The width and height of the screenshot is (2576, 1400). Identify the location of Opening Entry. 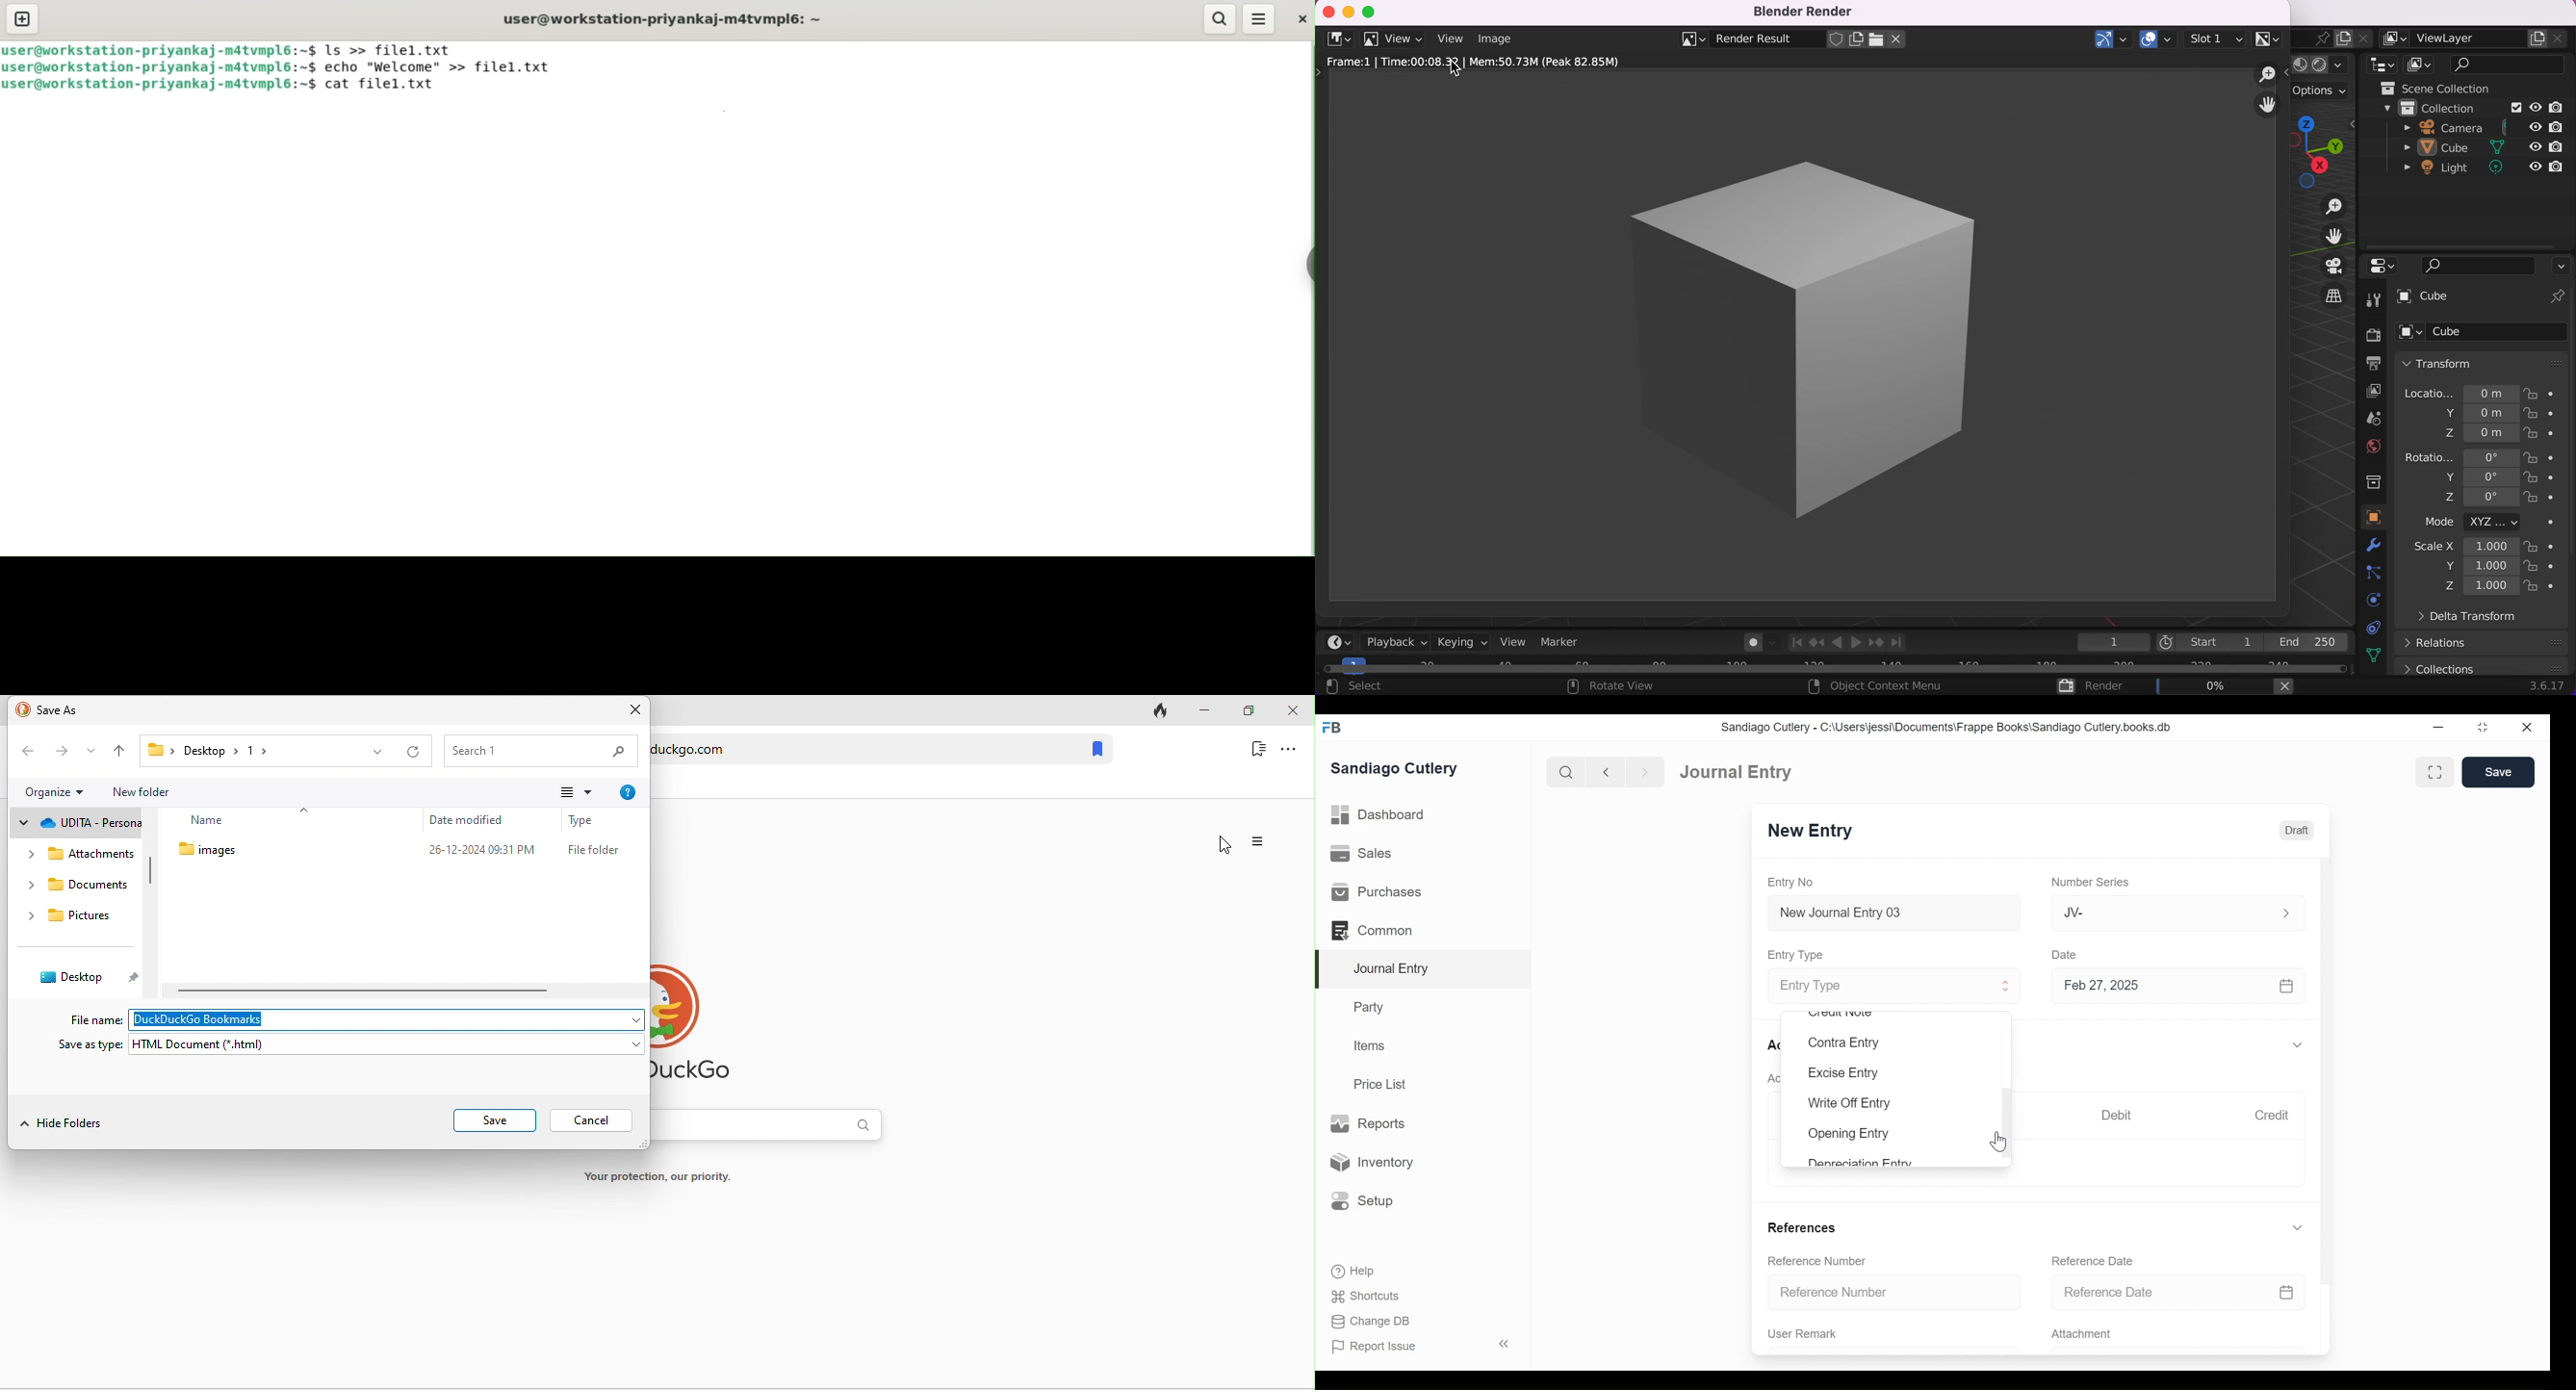
(1853, 1135).